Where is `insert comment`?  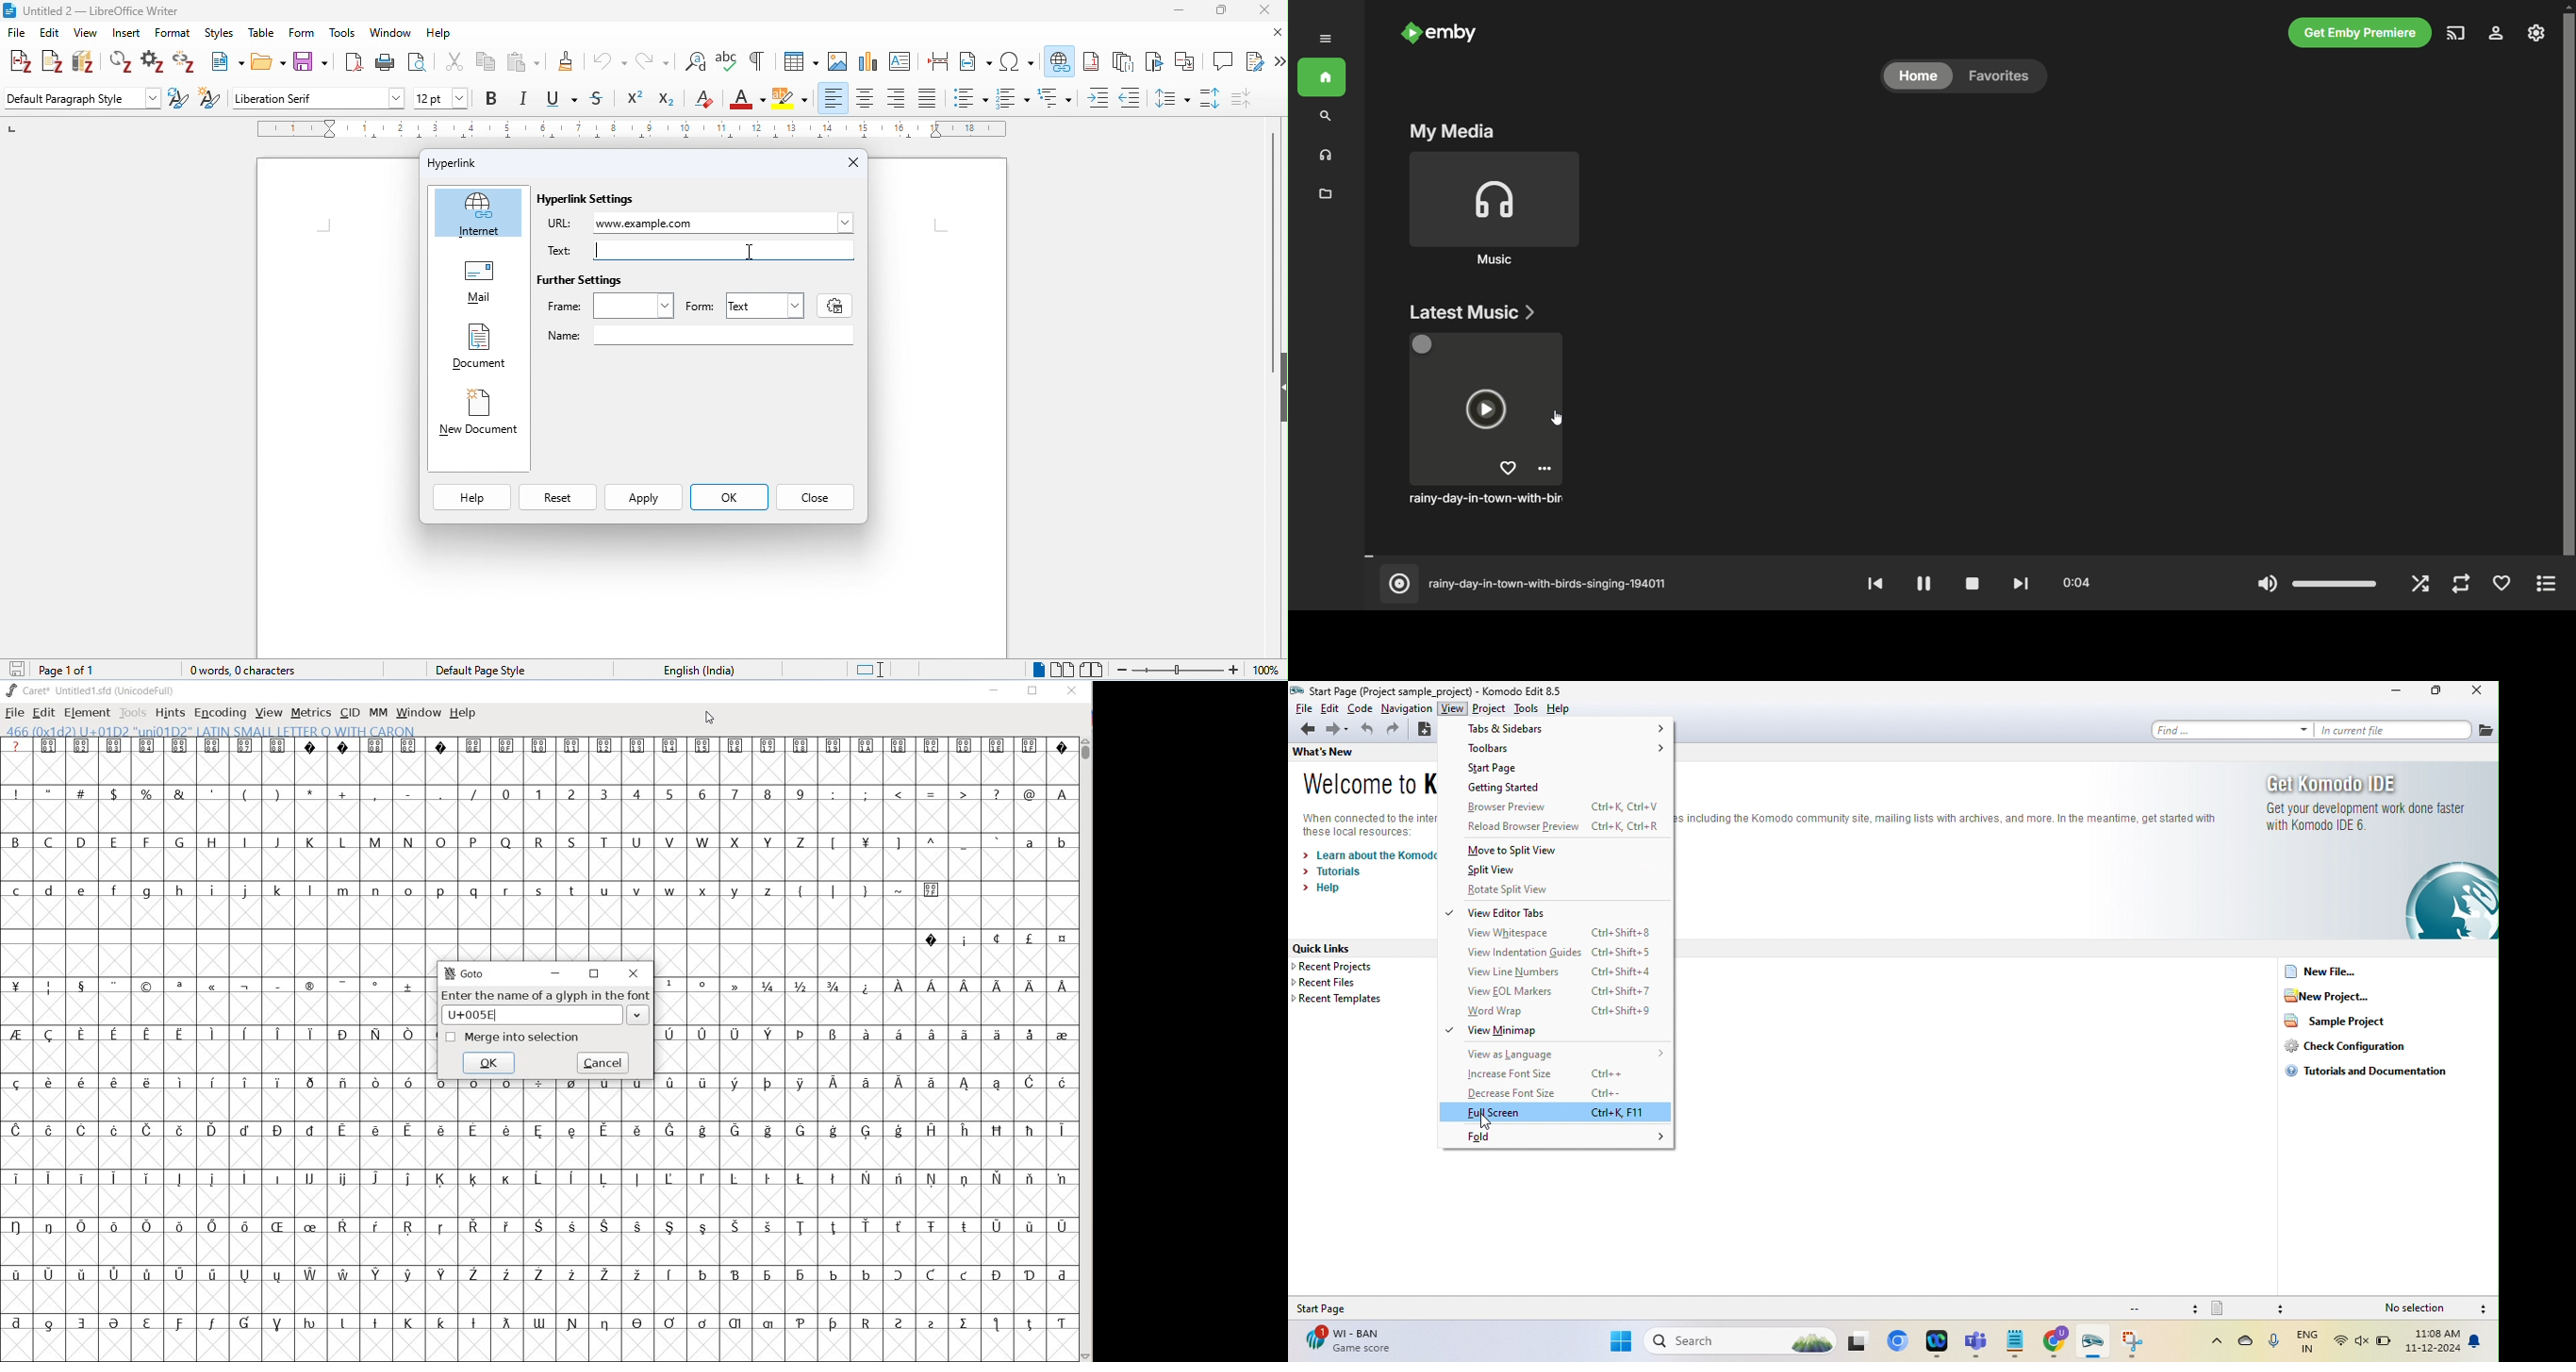
insert comment is located at coordinates (1224, 61).